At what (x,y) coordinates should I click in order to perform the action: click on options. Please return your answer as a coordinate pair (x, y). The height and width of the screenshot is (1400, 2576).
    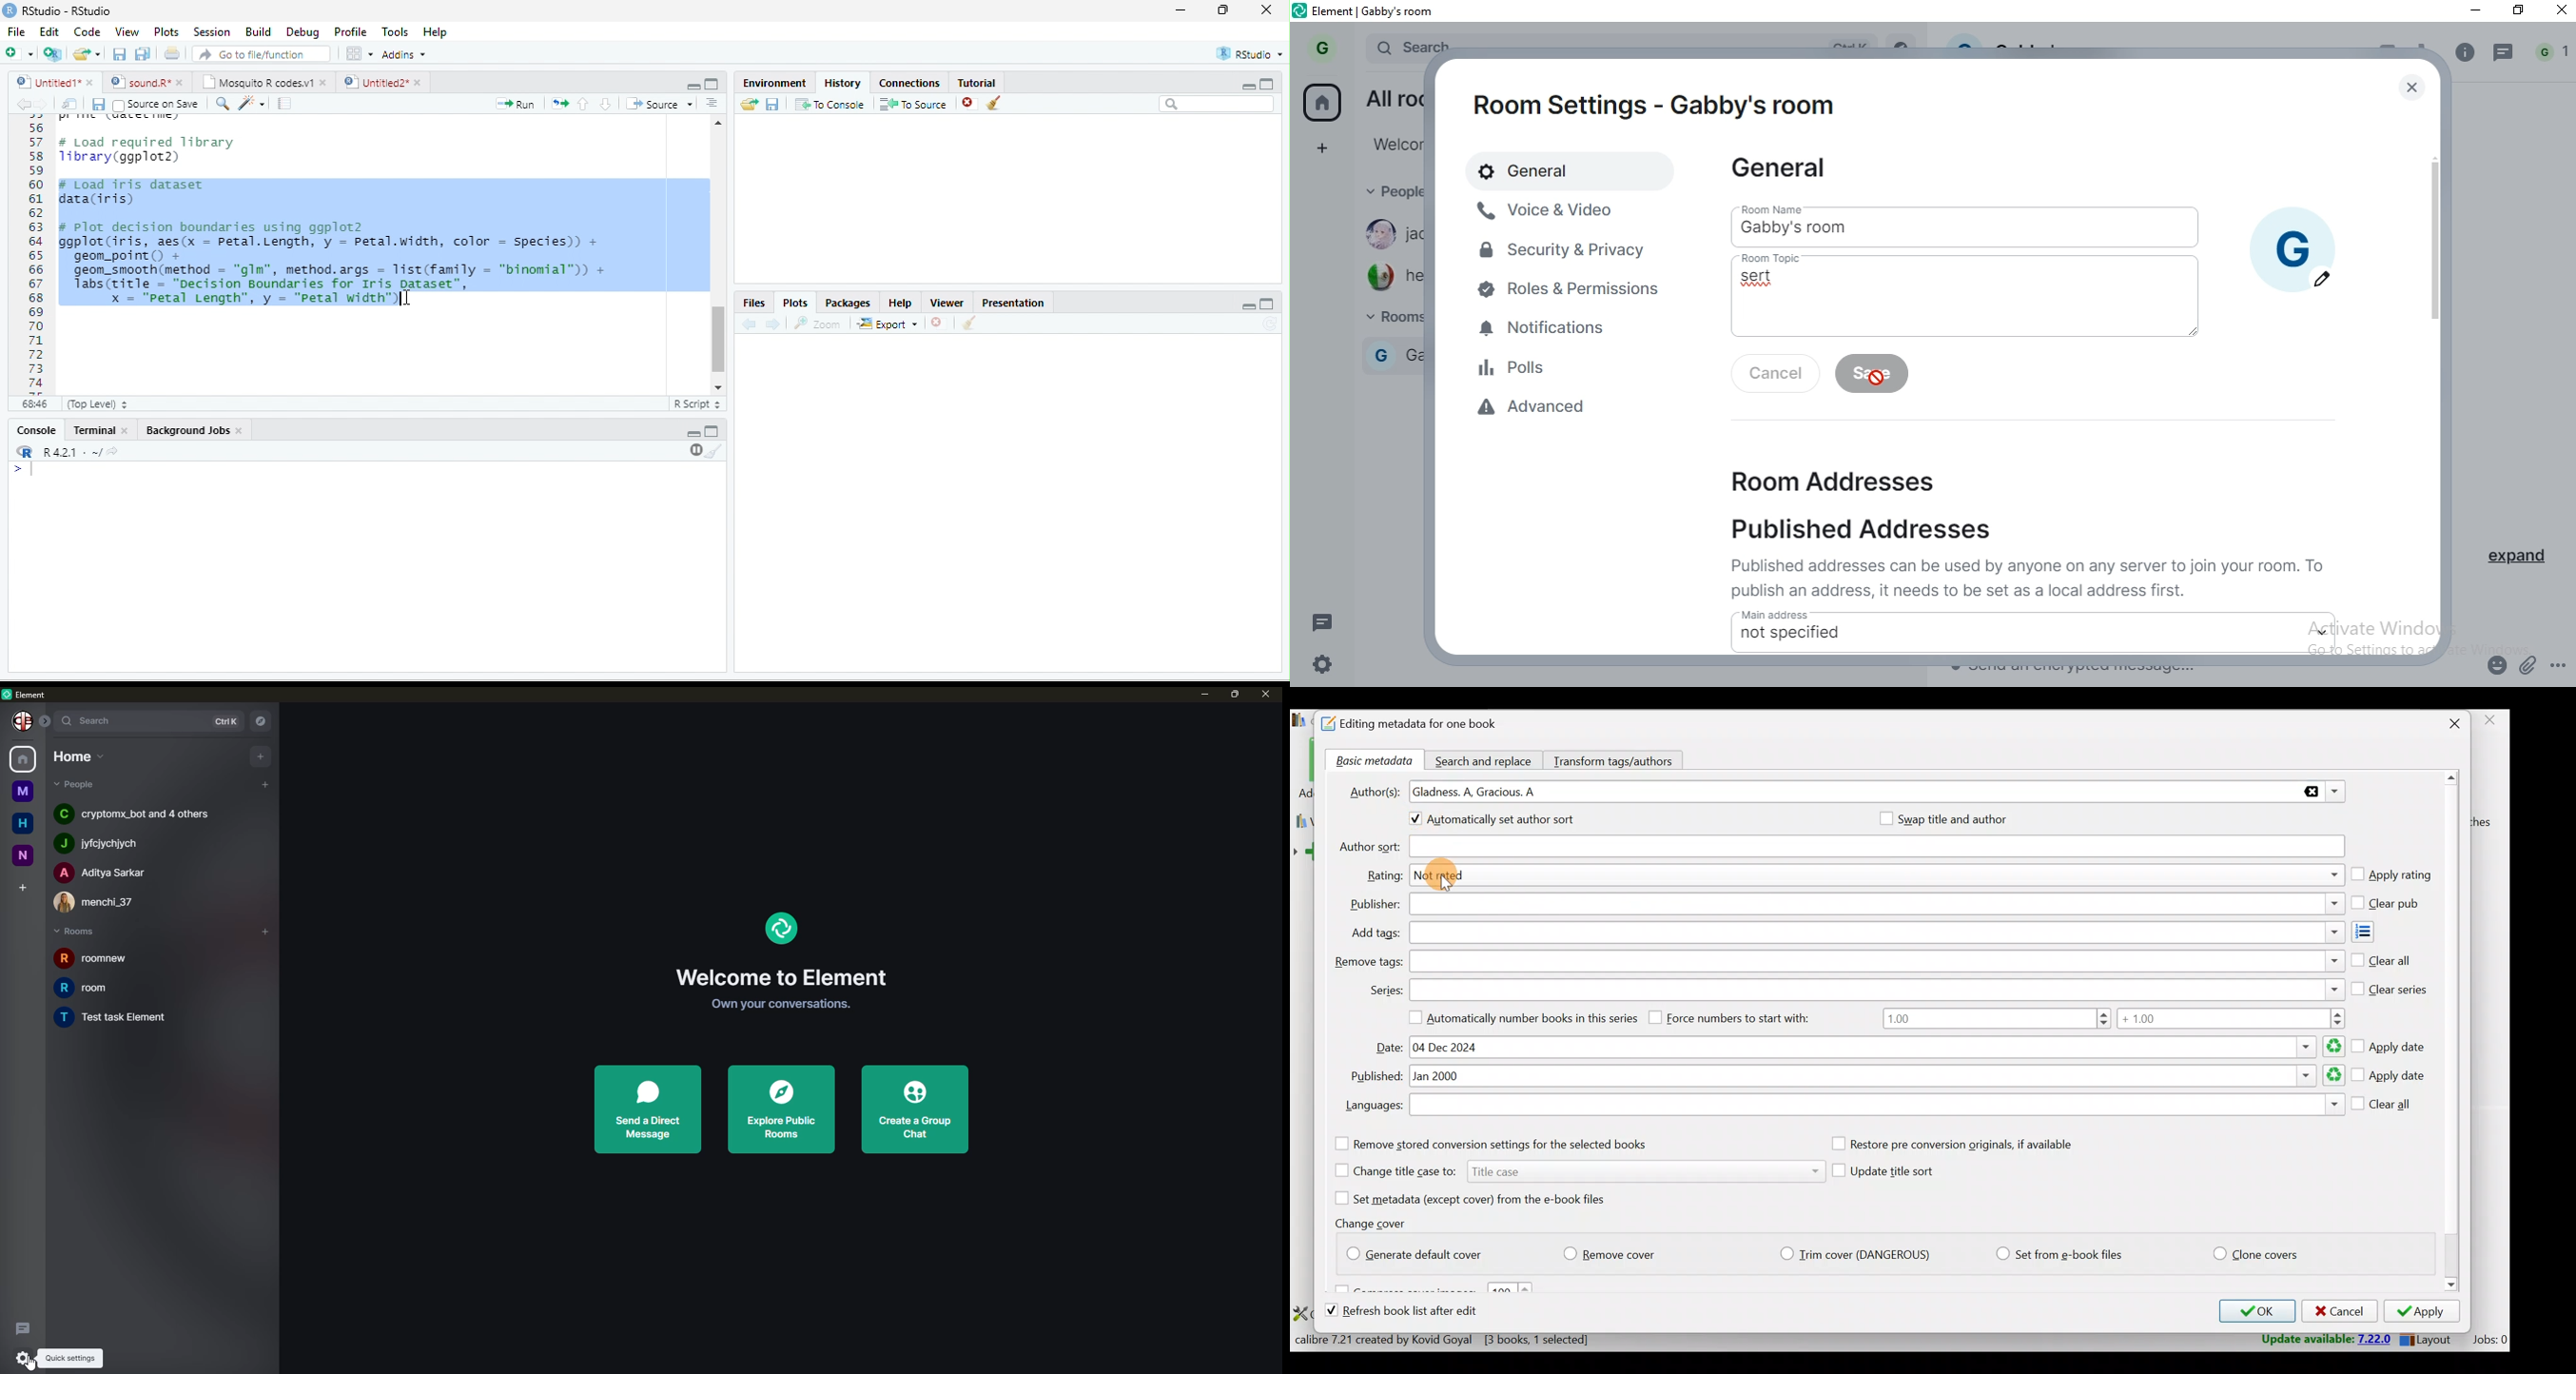
    Looking at the image, I should click on (712, 103).